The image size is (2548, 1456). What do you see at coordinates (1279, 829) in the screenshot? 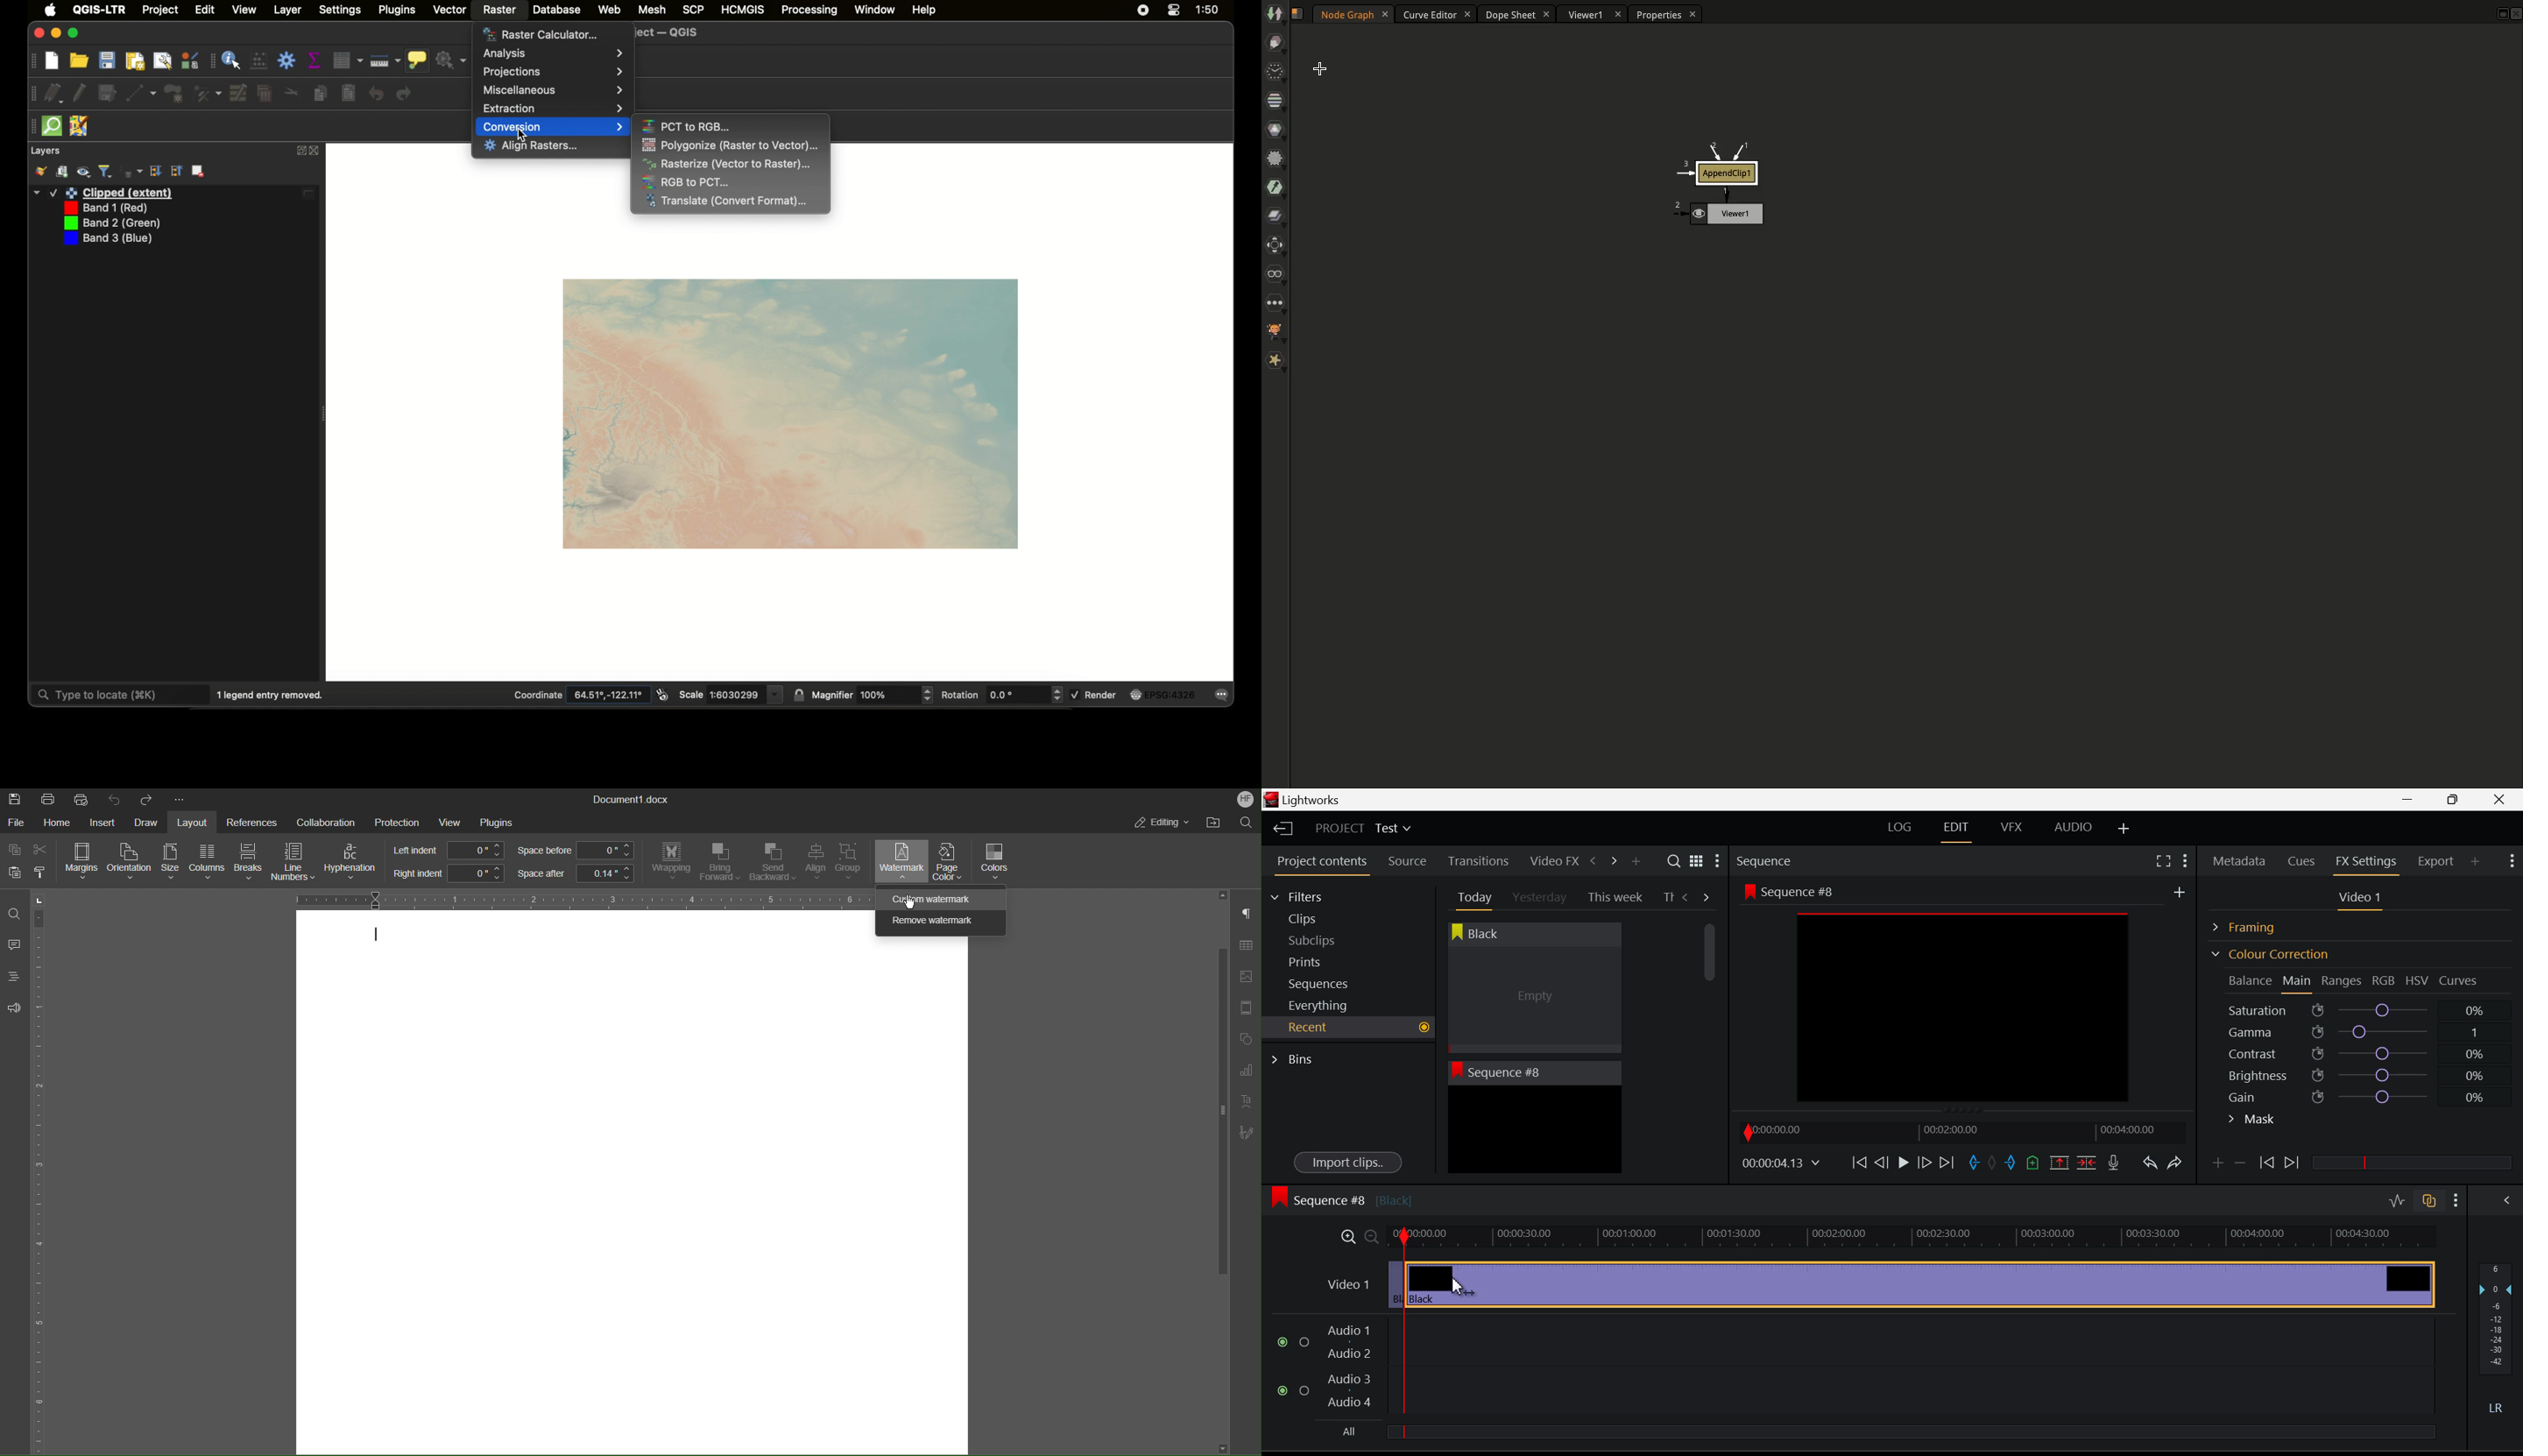
I see `Back to Homepage` at bounding box center [1279, 829].